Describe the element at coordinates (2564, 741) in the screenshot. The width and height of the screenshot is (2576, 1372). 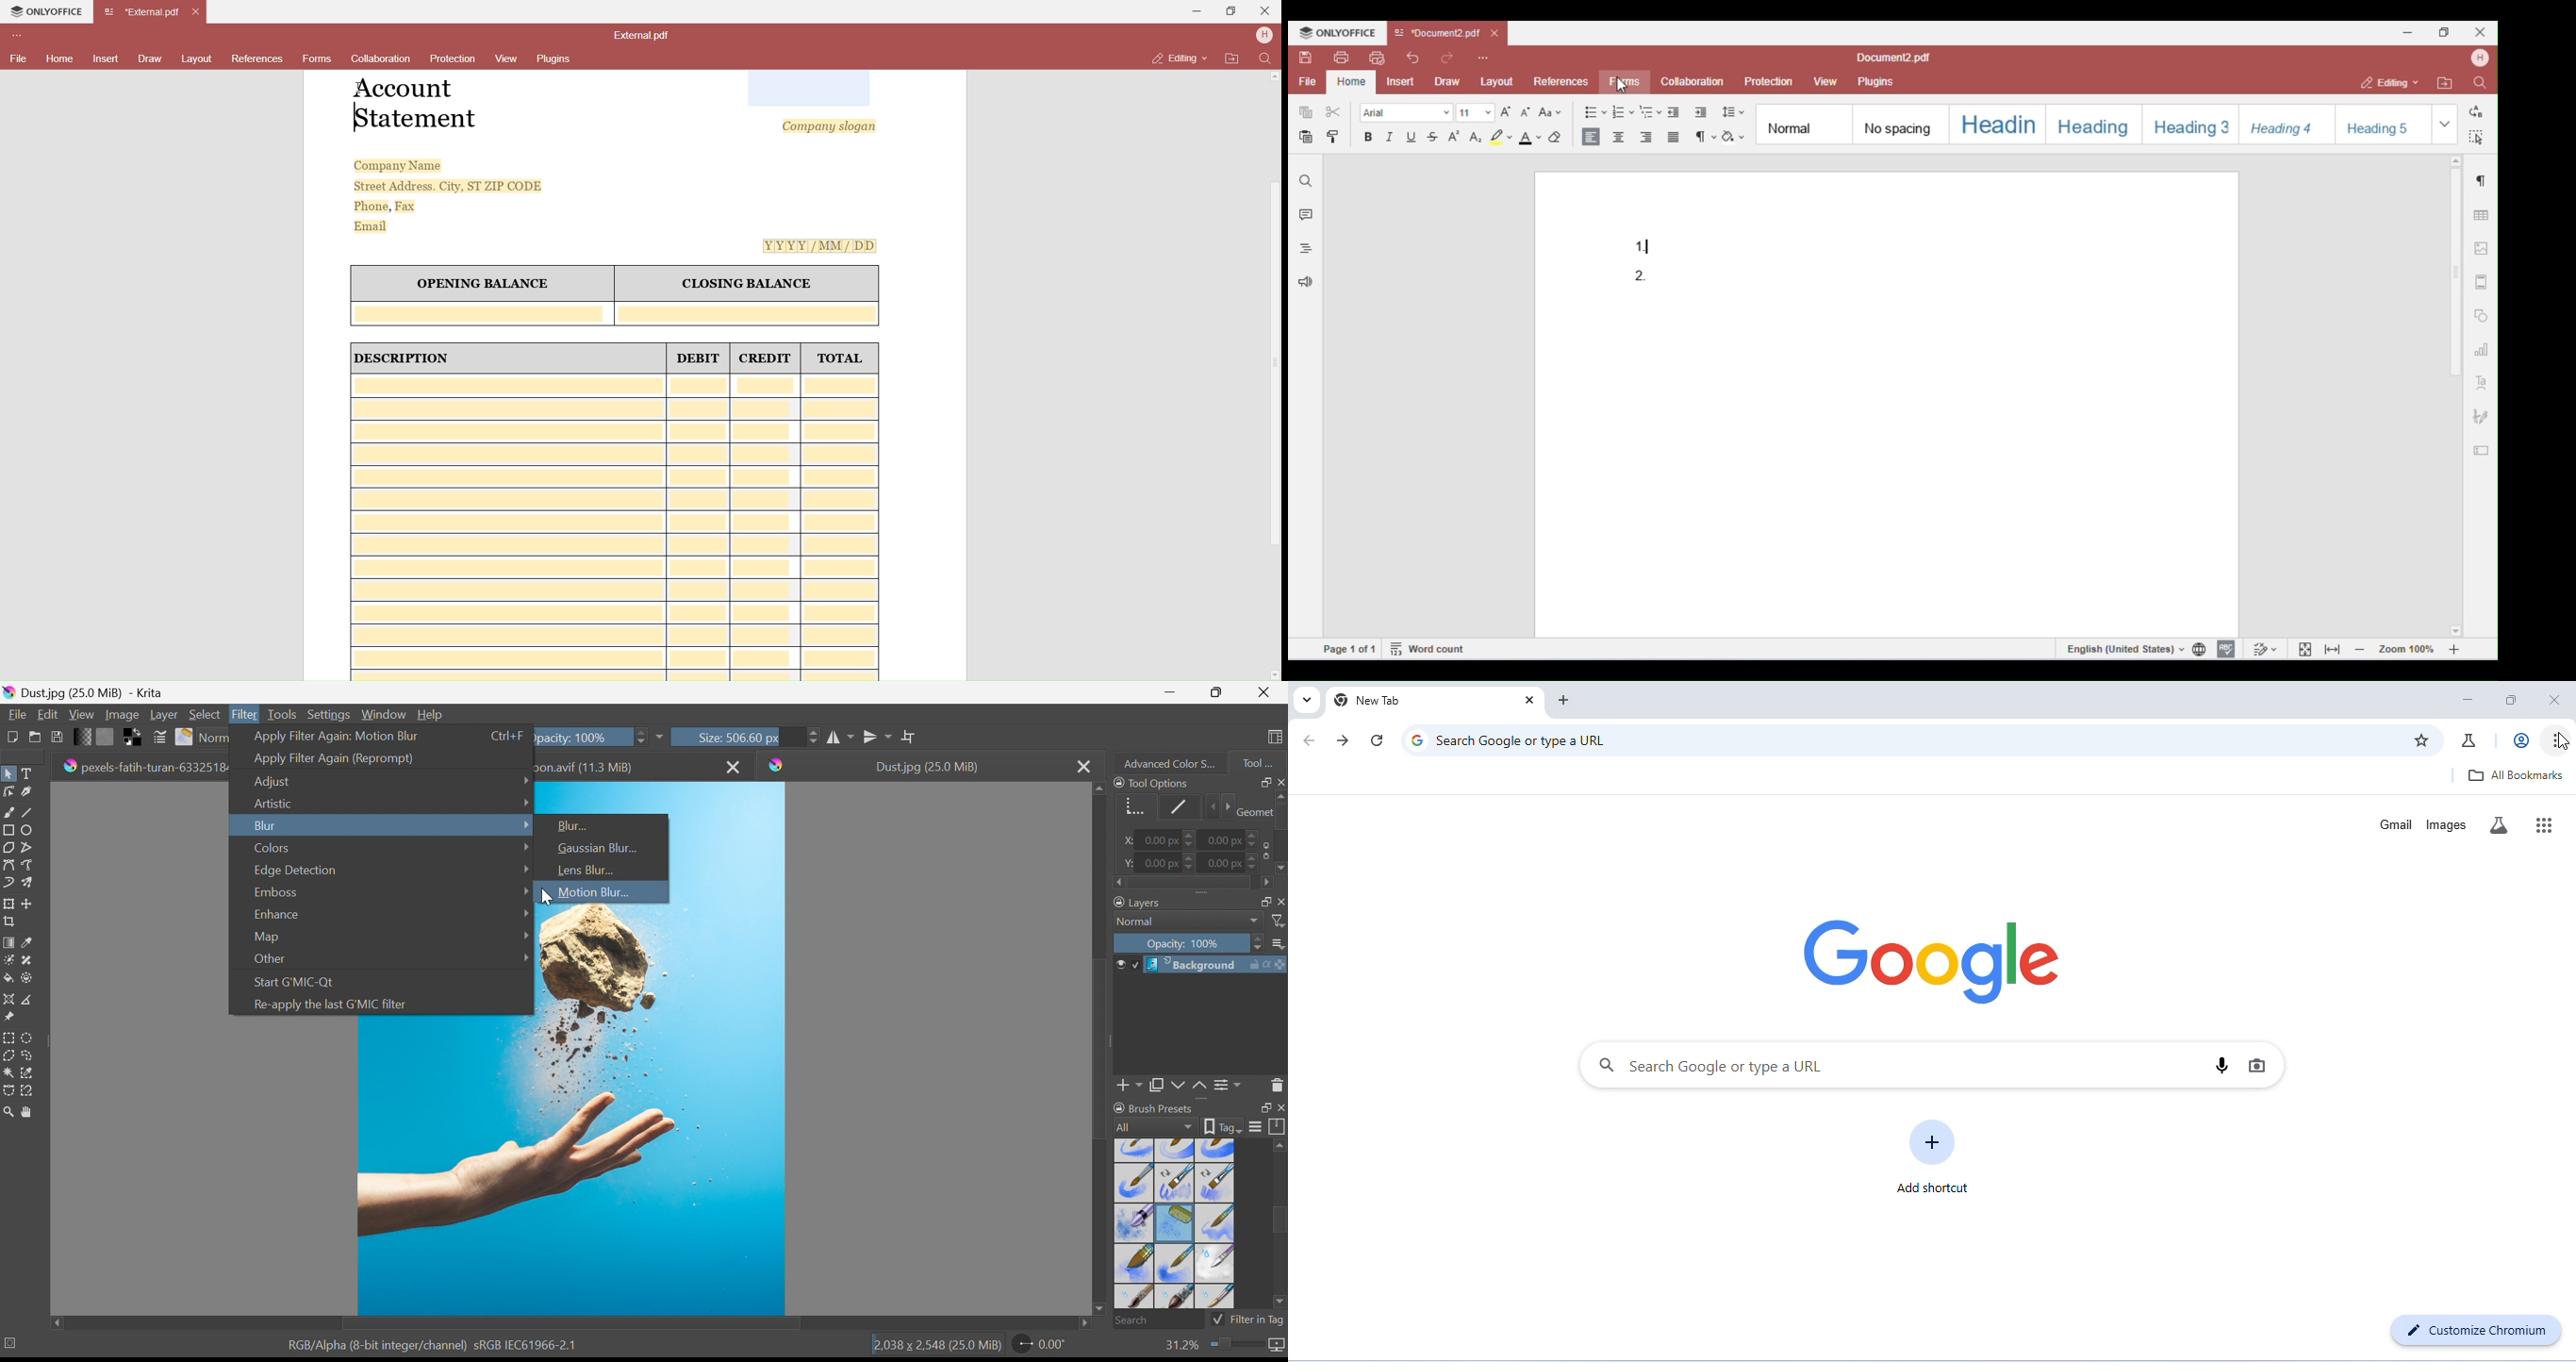
I see `cursor` at that location.